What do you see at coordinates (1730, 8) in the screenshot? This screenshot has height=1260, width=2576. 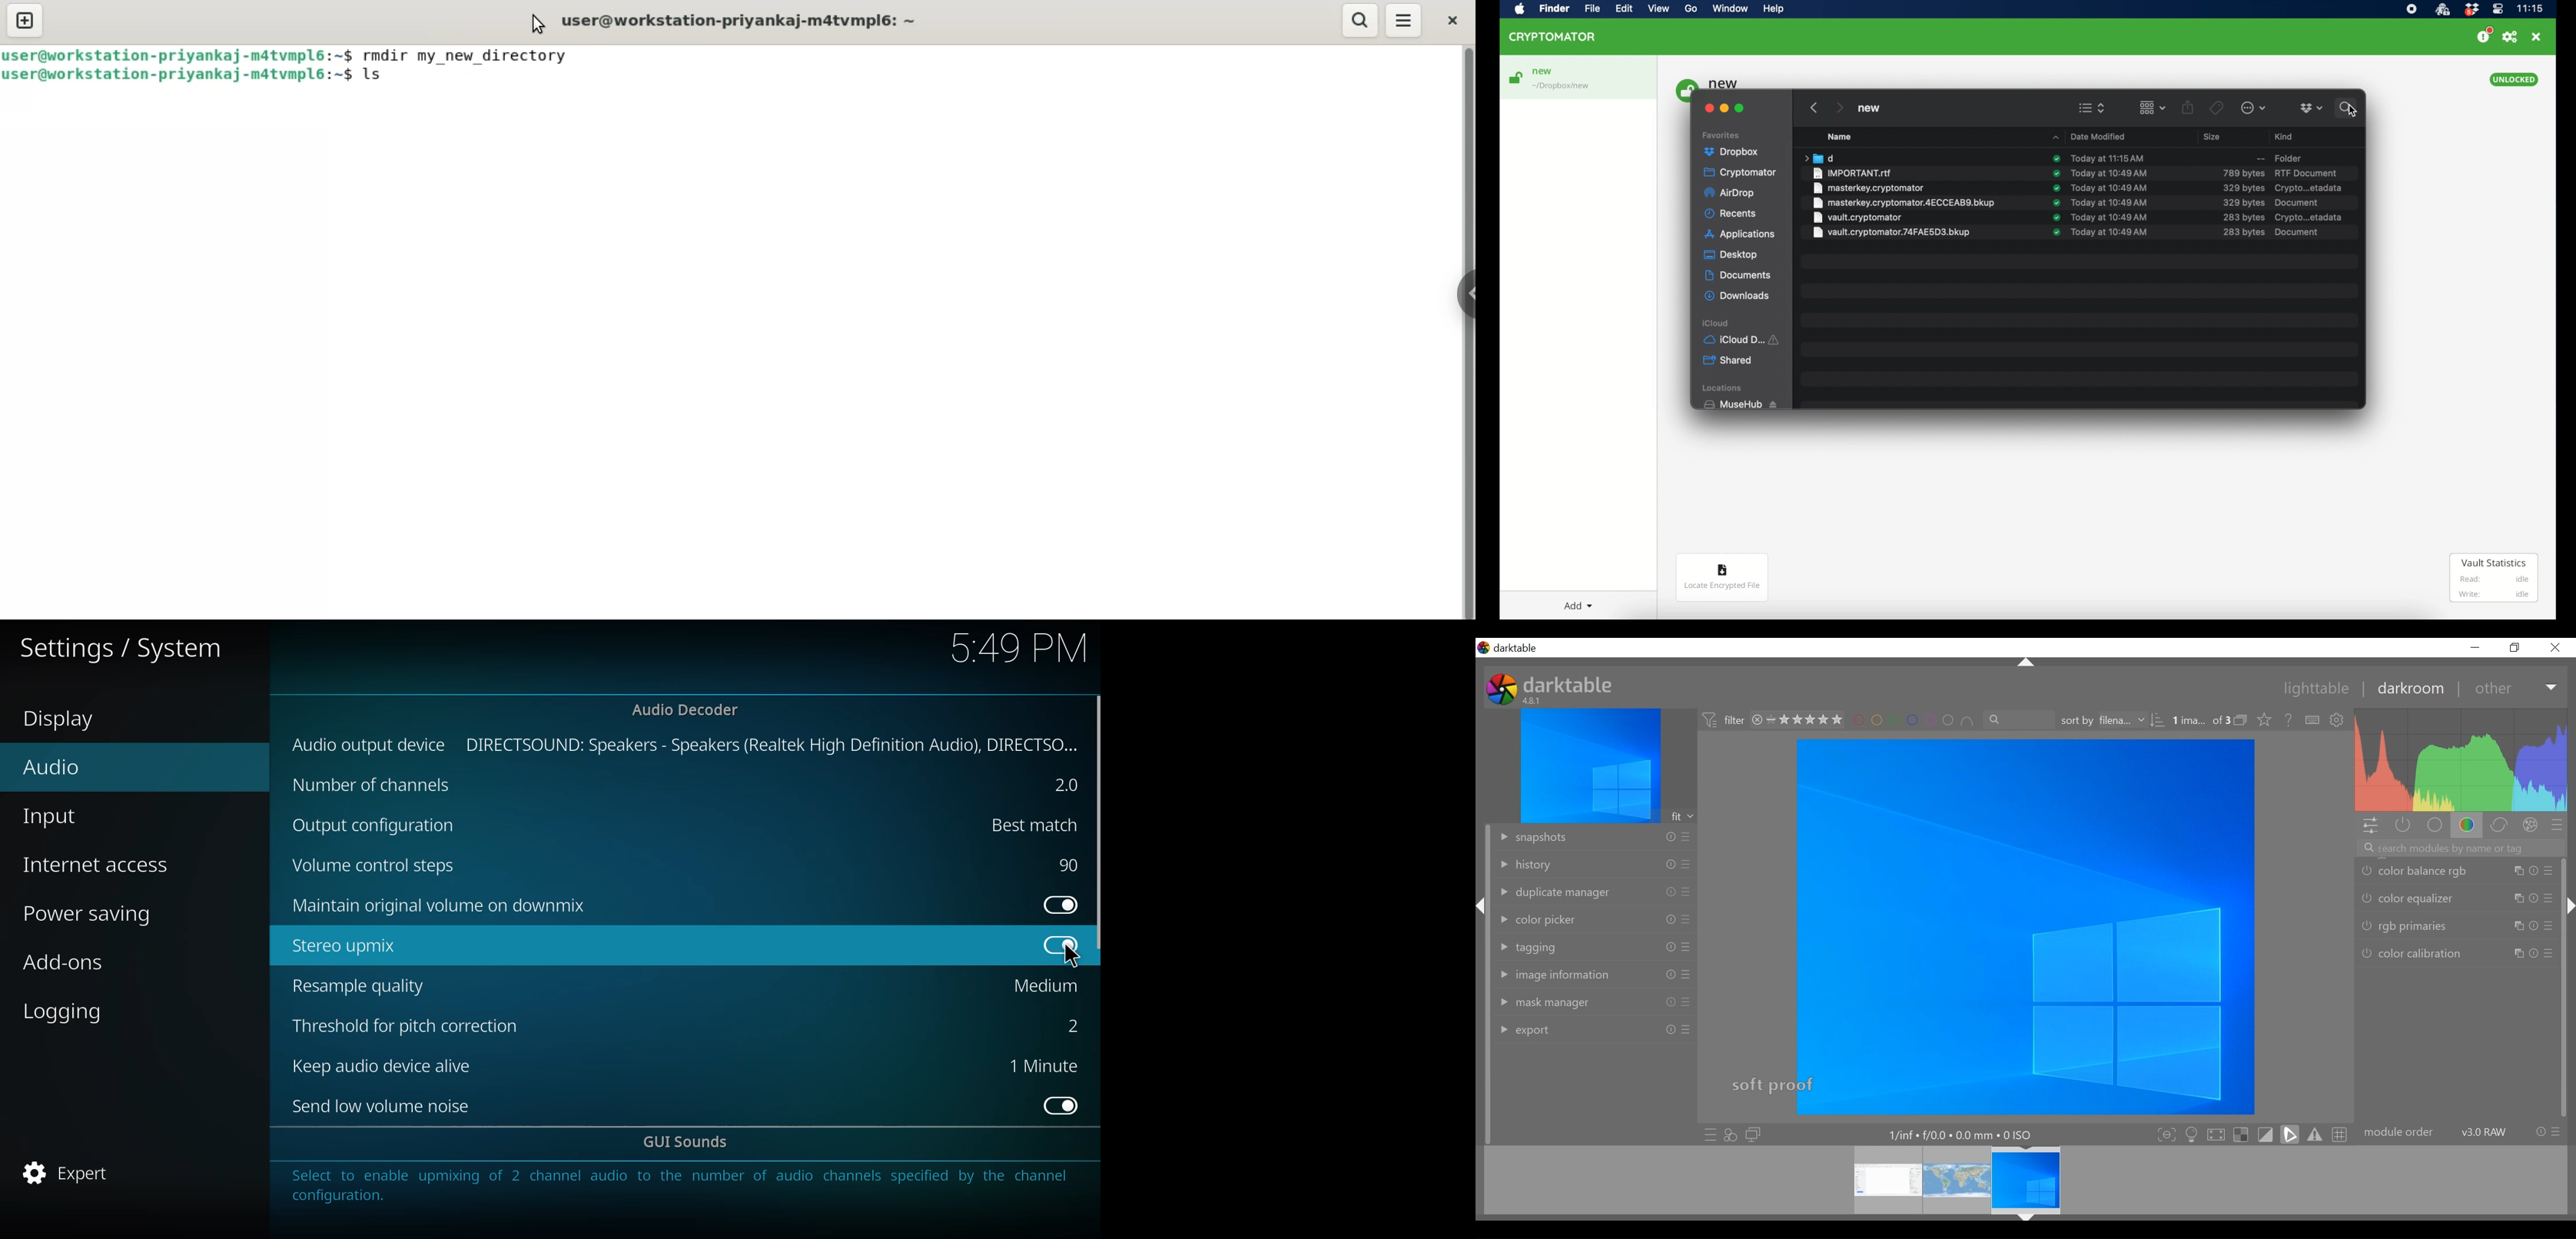 I see `window` at bounding box center [1730, 8].